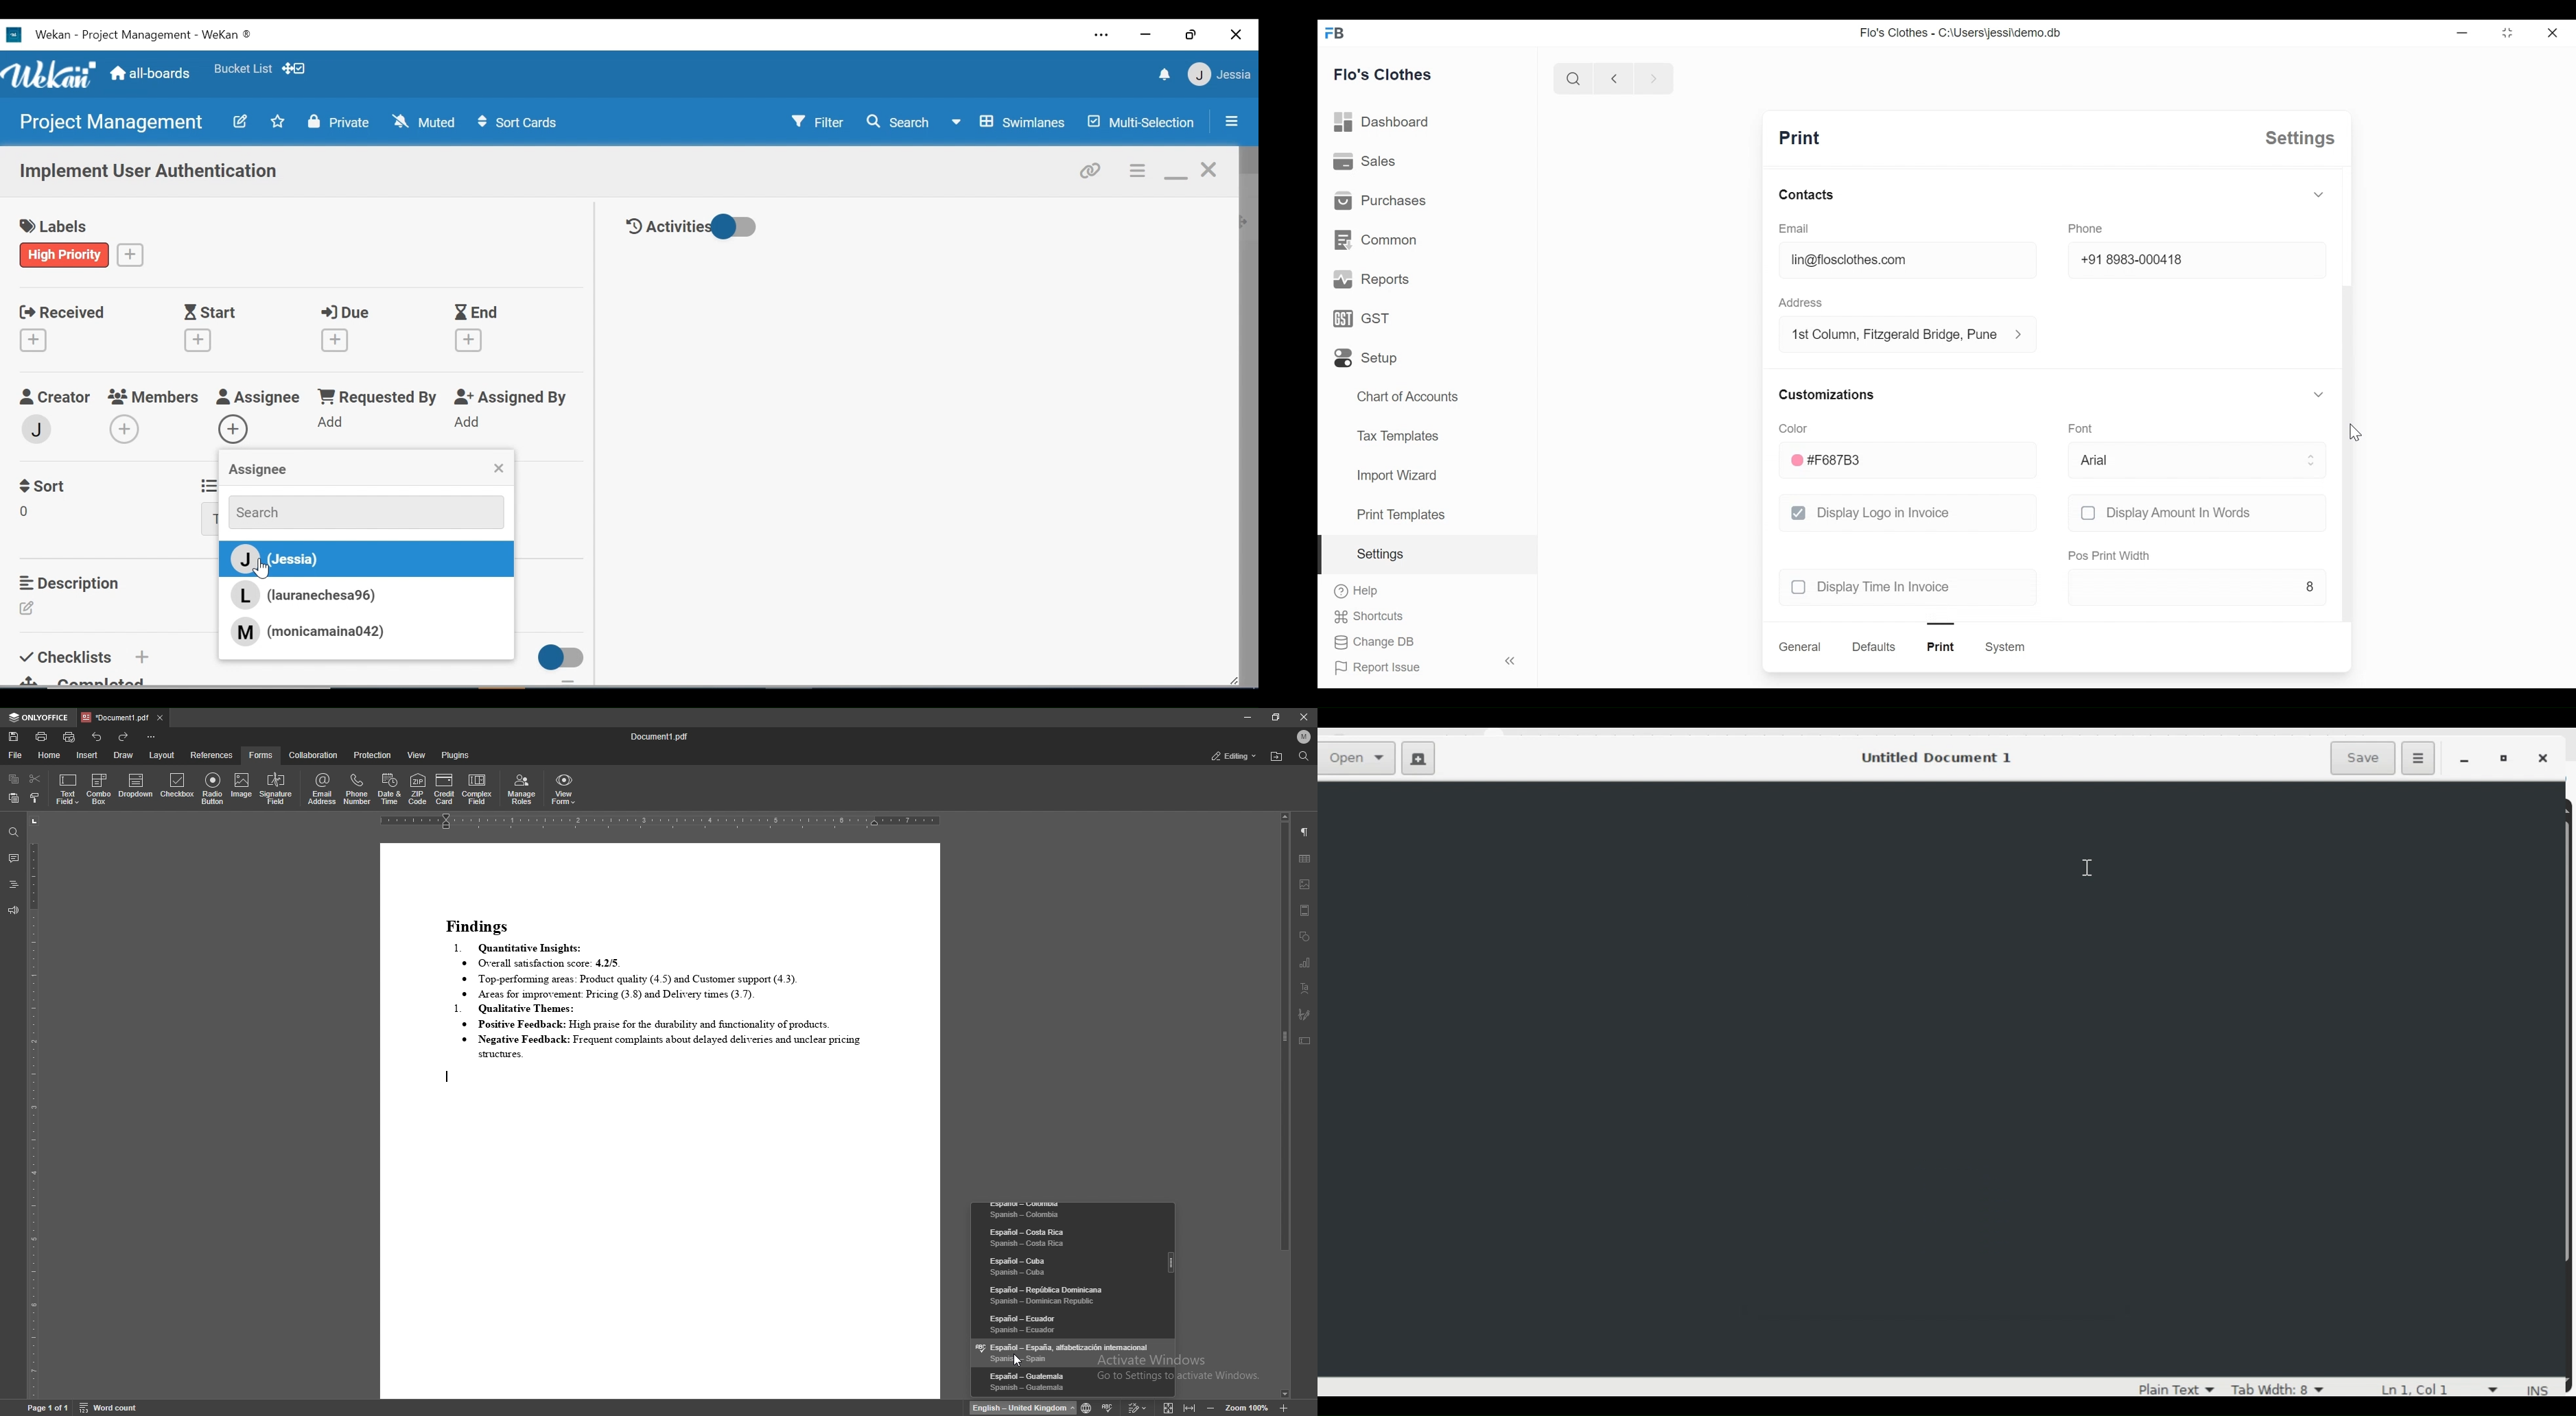 This screenshot has width=2576, height=1428. What do you see at coordinates (28, 513) in the screenshot?
I see `Field` at bounding box center [28, 513].